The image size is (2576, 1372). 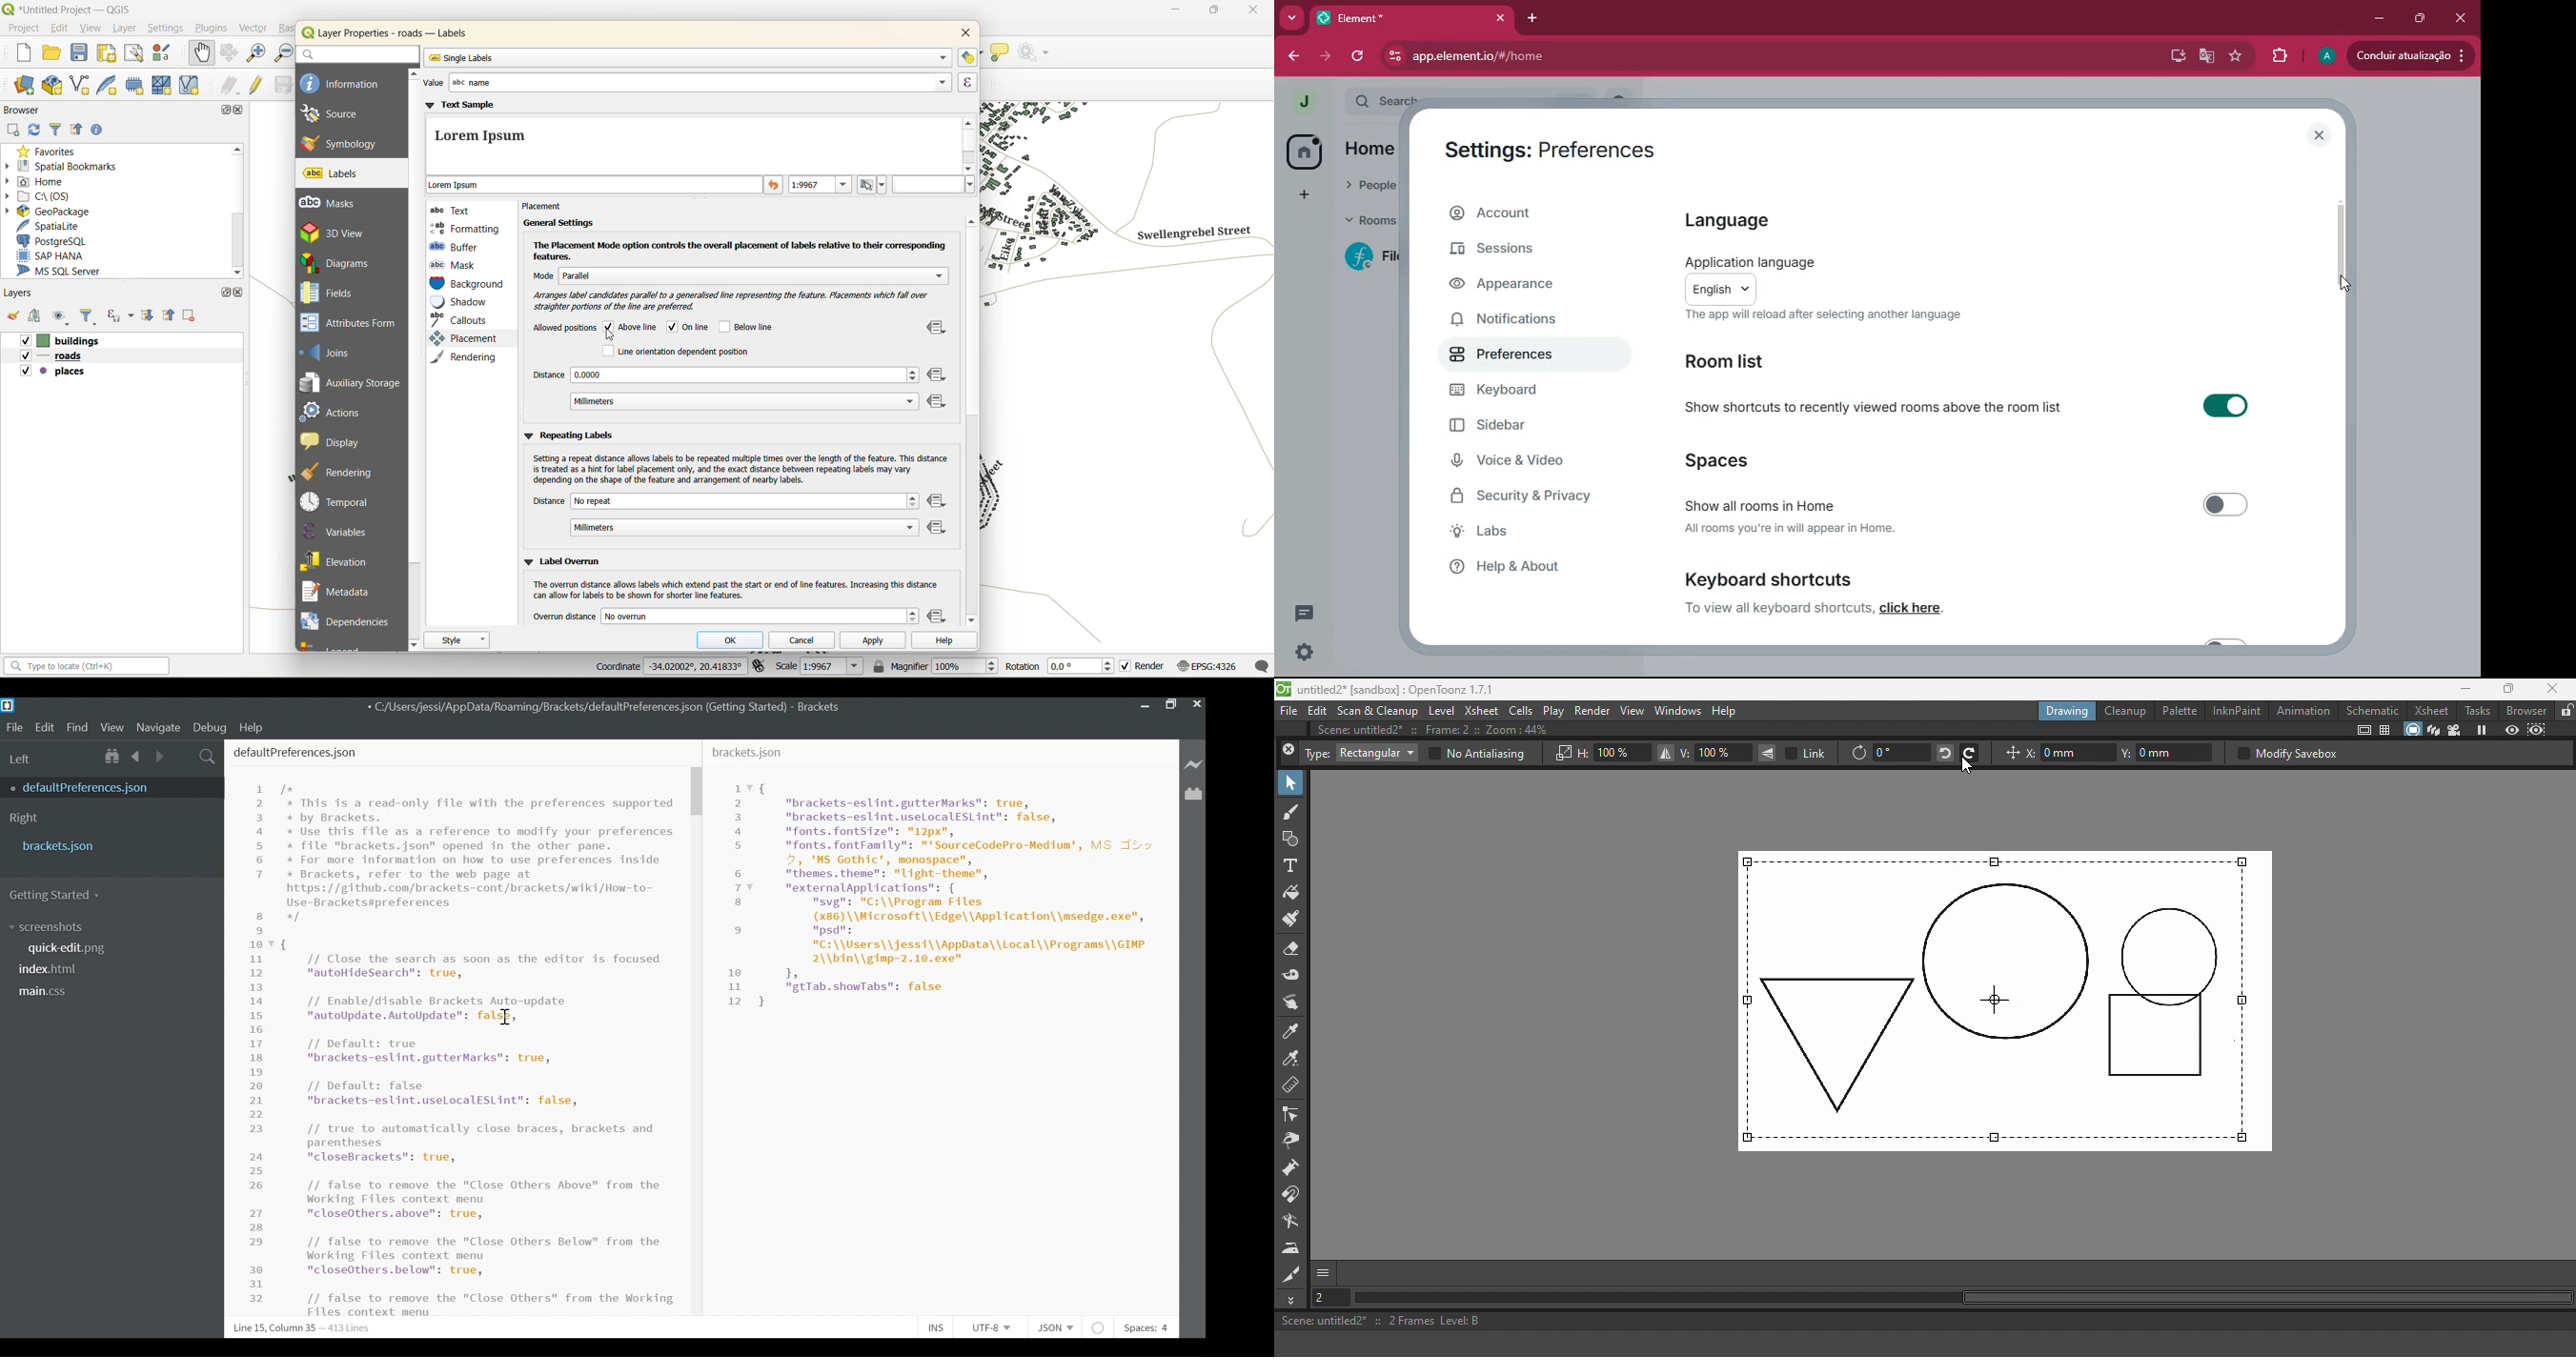 I want to click on To view all keyboard shortcuts, so click(x=1777, y=608).